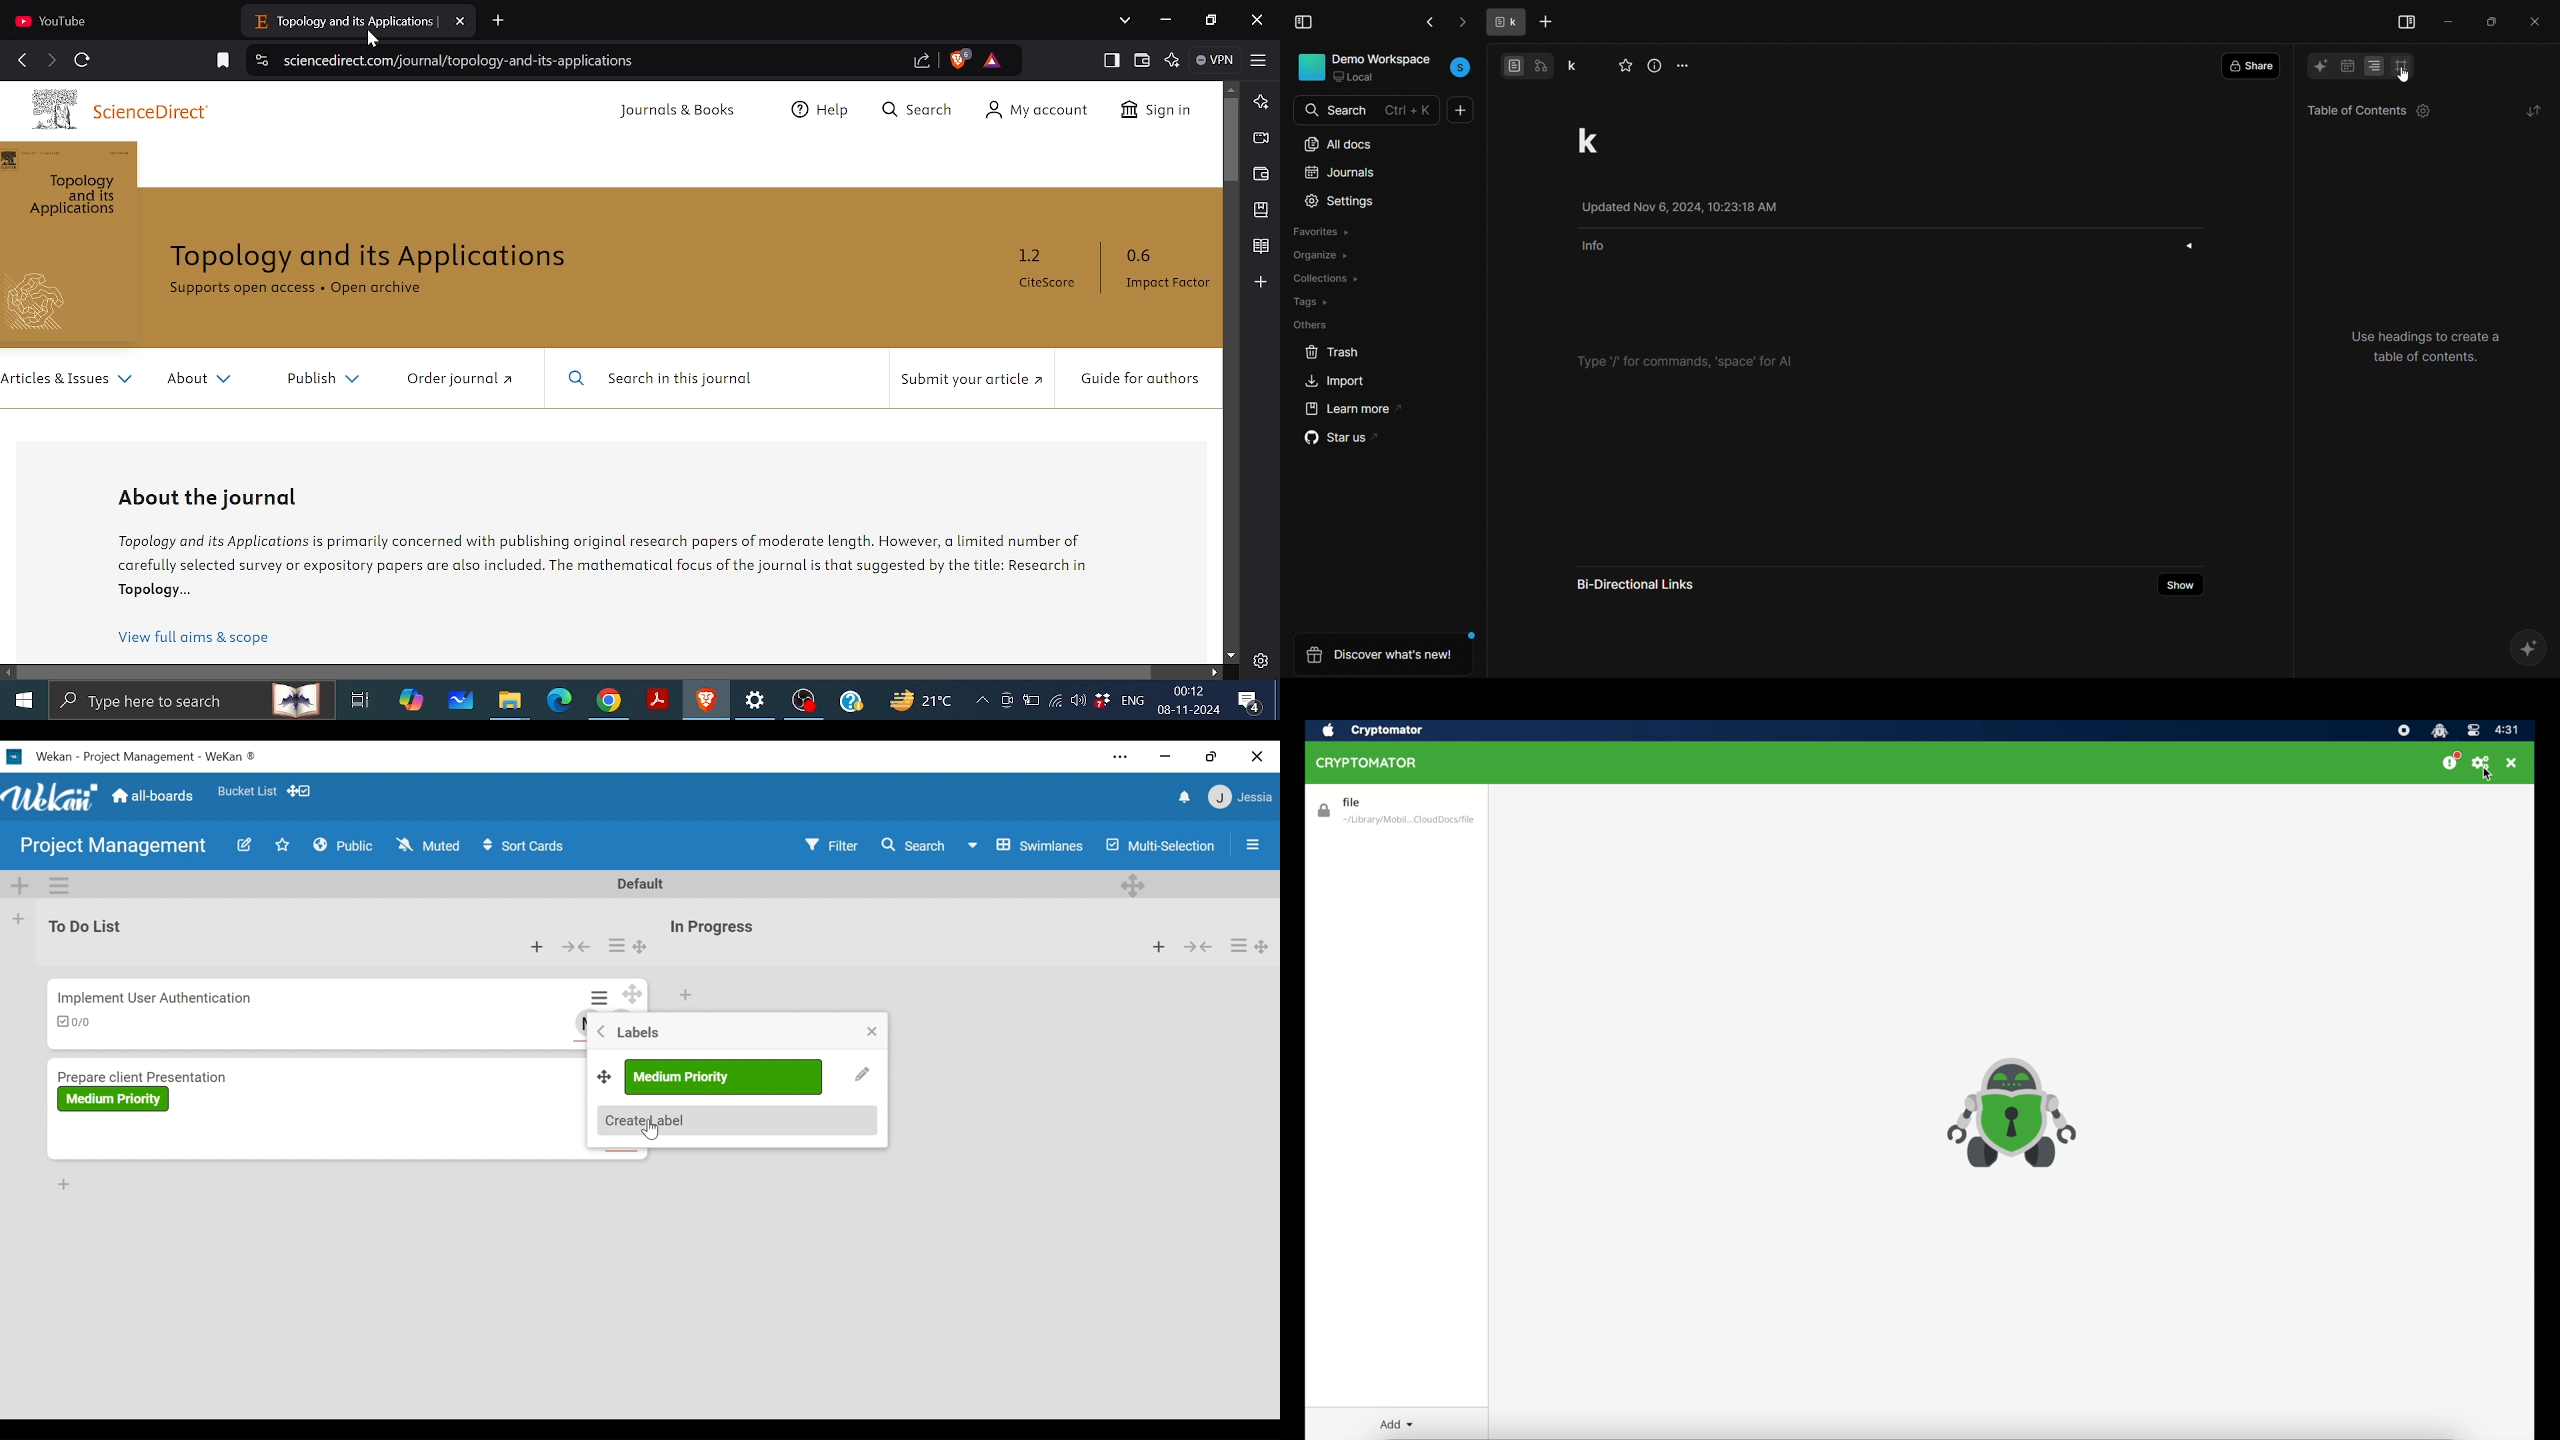  Describe the element at coordinates (643, 883) in the screenshot. I see `Default` at that location.